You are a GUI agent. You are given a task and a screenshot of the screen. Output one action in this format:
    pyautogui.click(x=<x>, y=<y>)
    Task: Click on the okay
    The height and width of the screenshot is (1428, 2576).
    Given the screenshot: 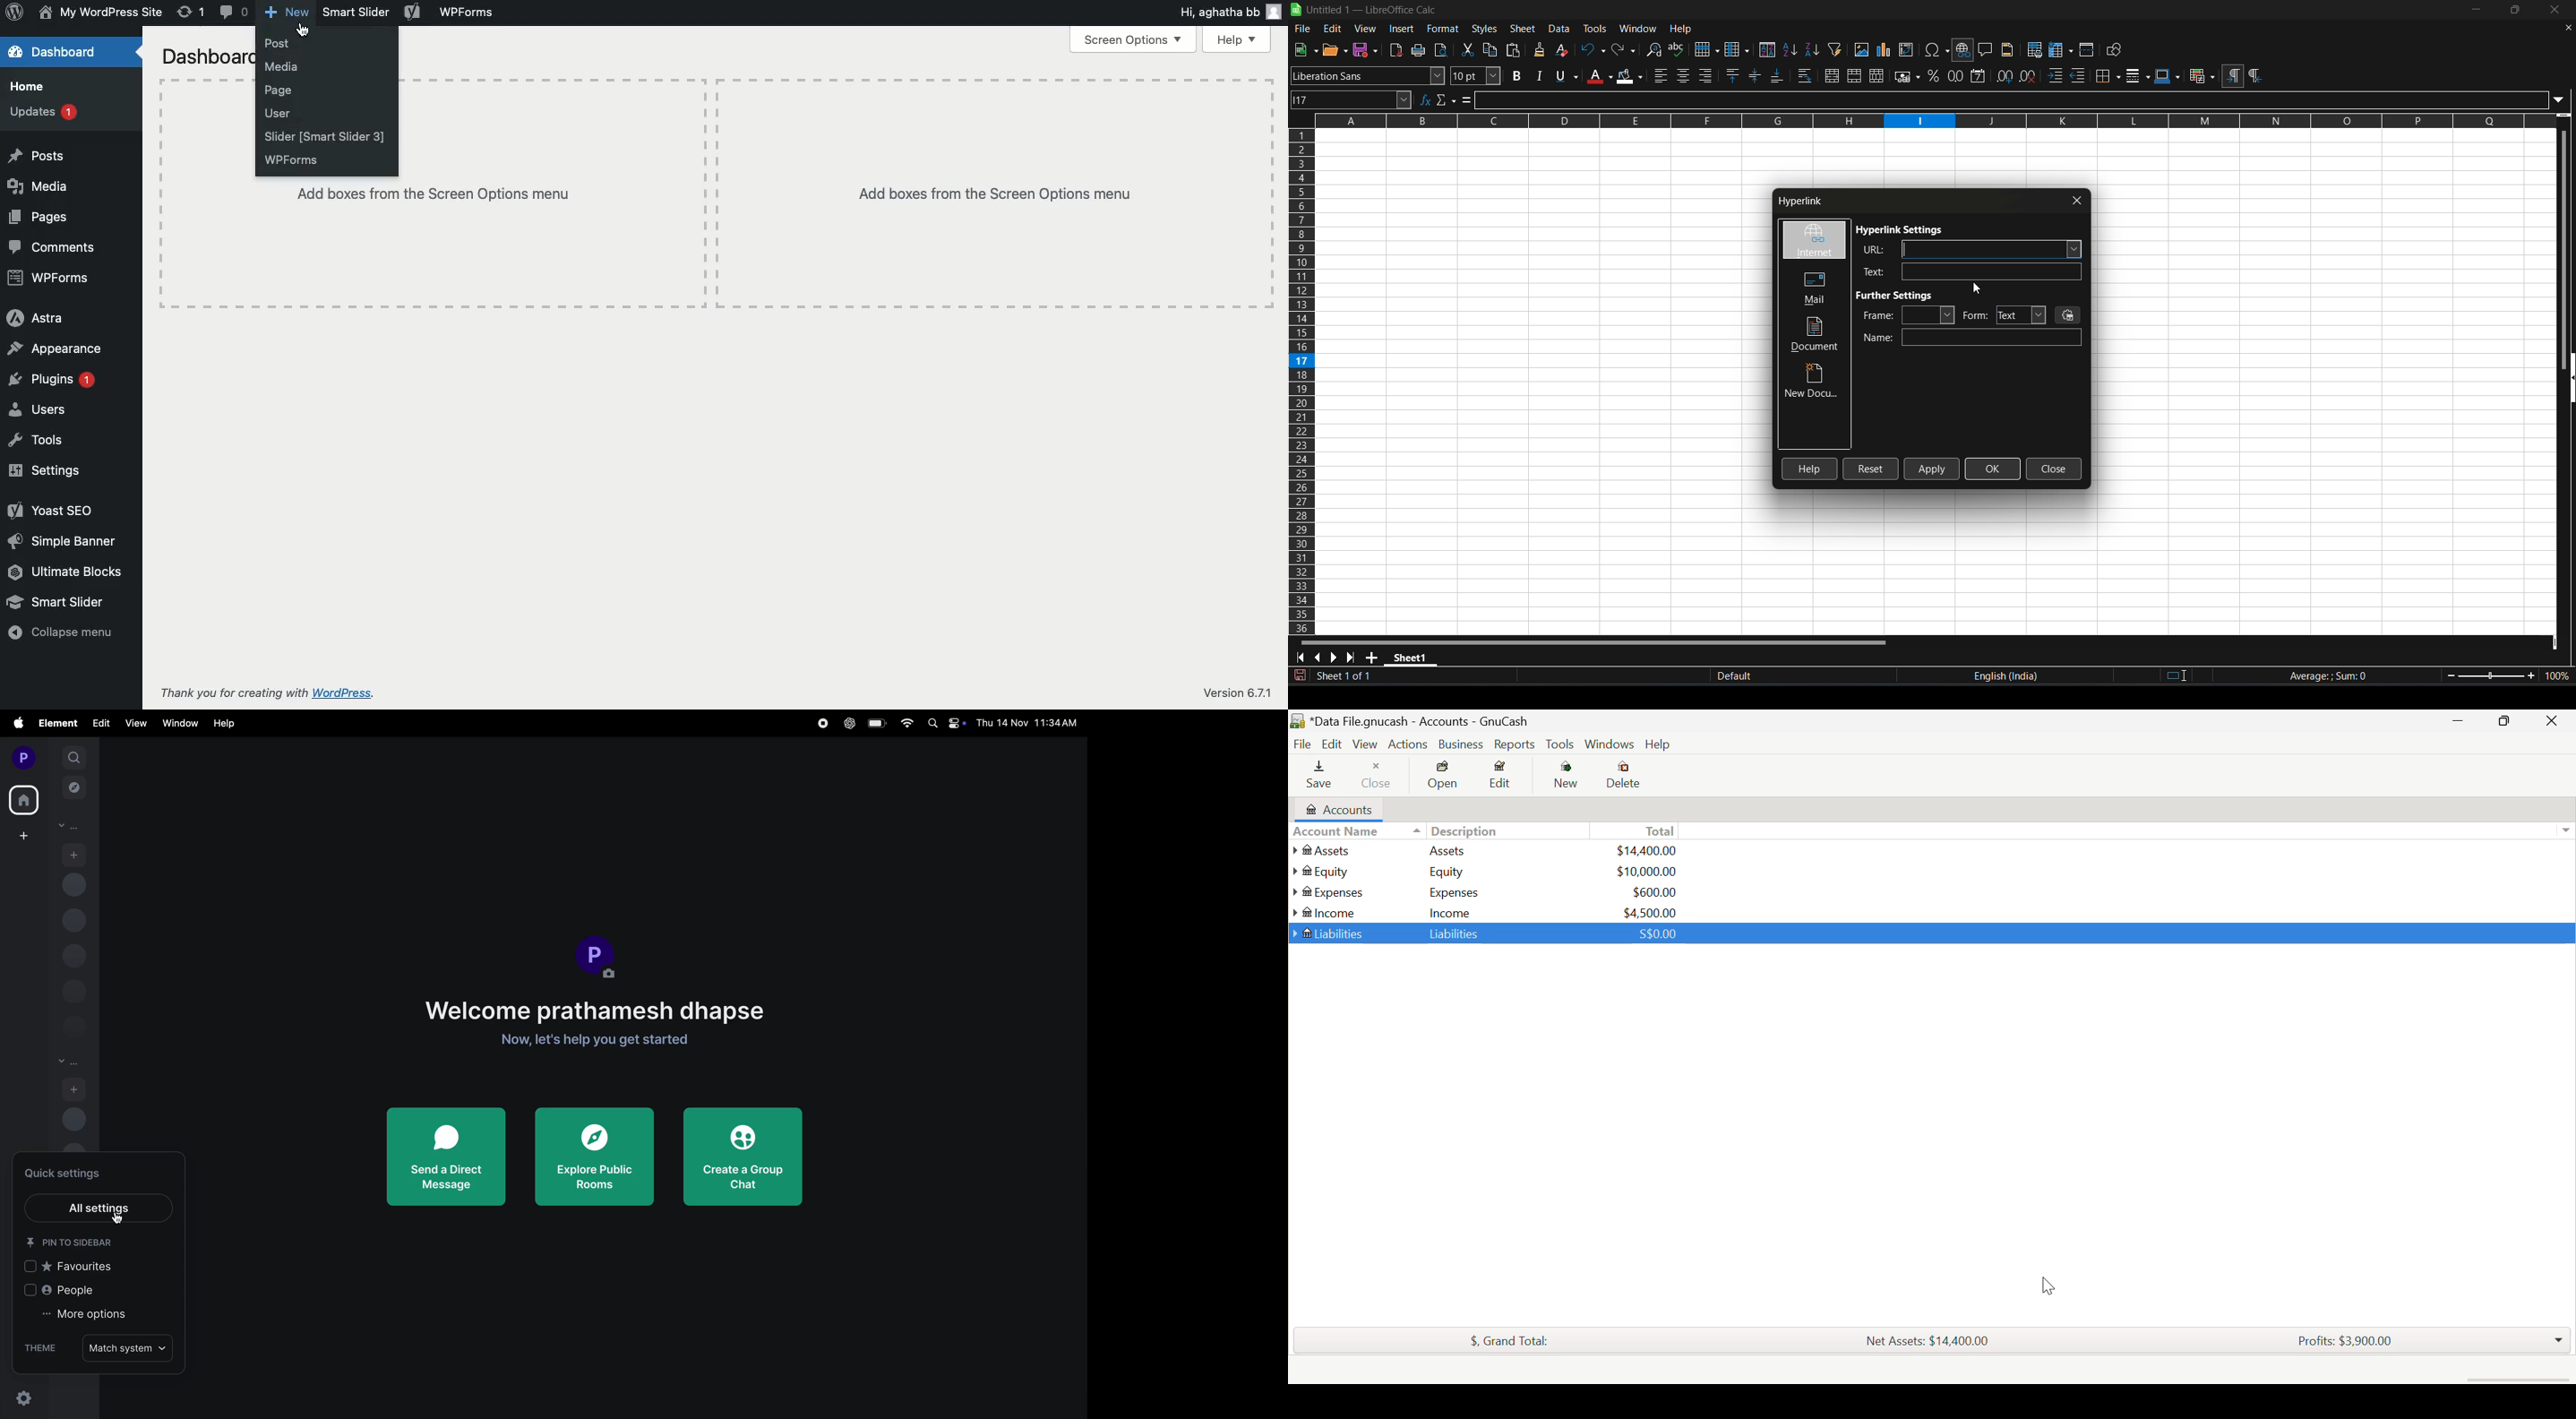 What is the action you would take?
    pyautogui.click(x=1993, y=469)
    